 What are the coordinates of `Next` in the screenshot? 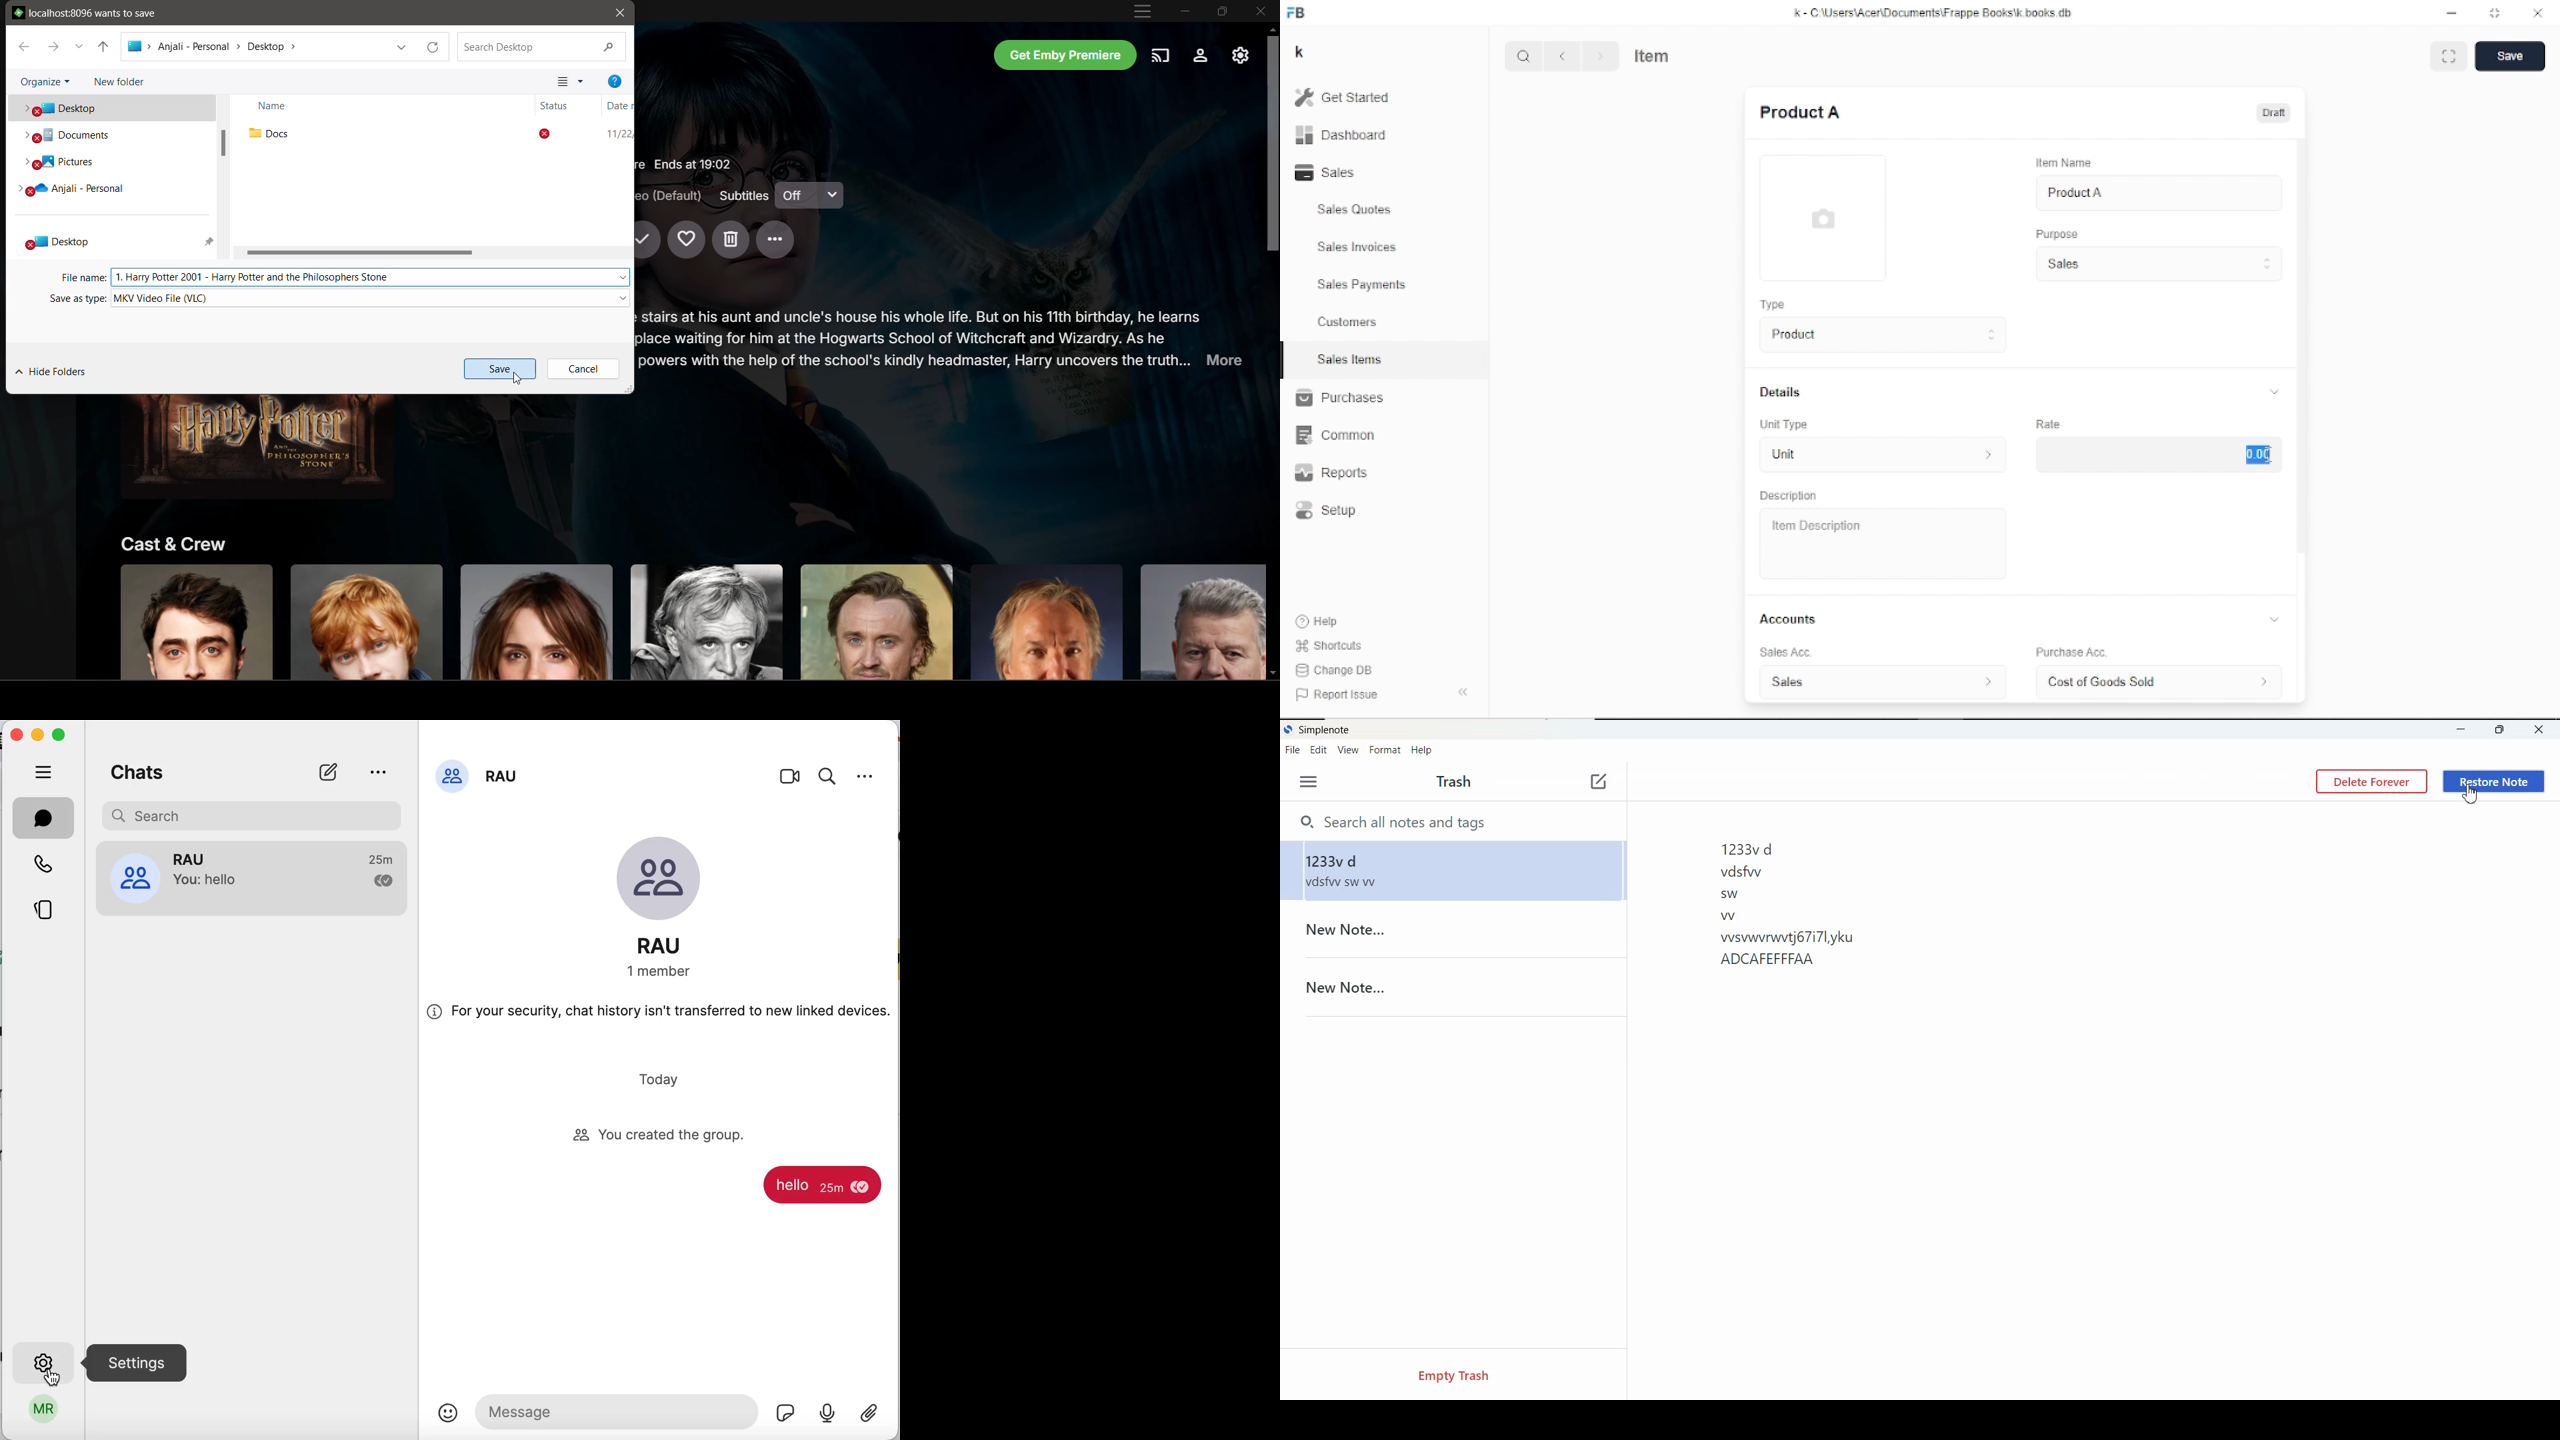 It's located at (1599, 56).